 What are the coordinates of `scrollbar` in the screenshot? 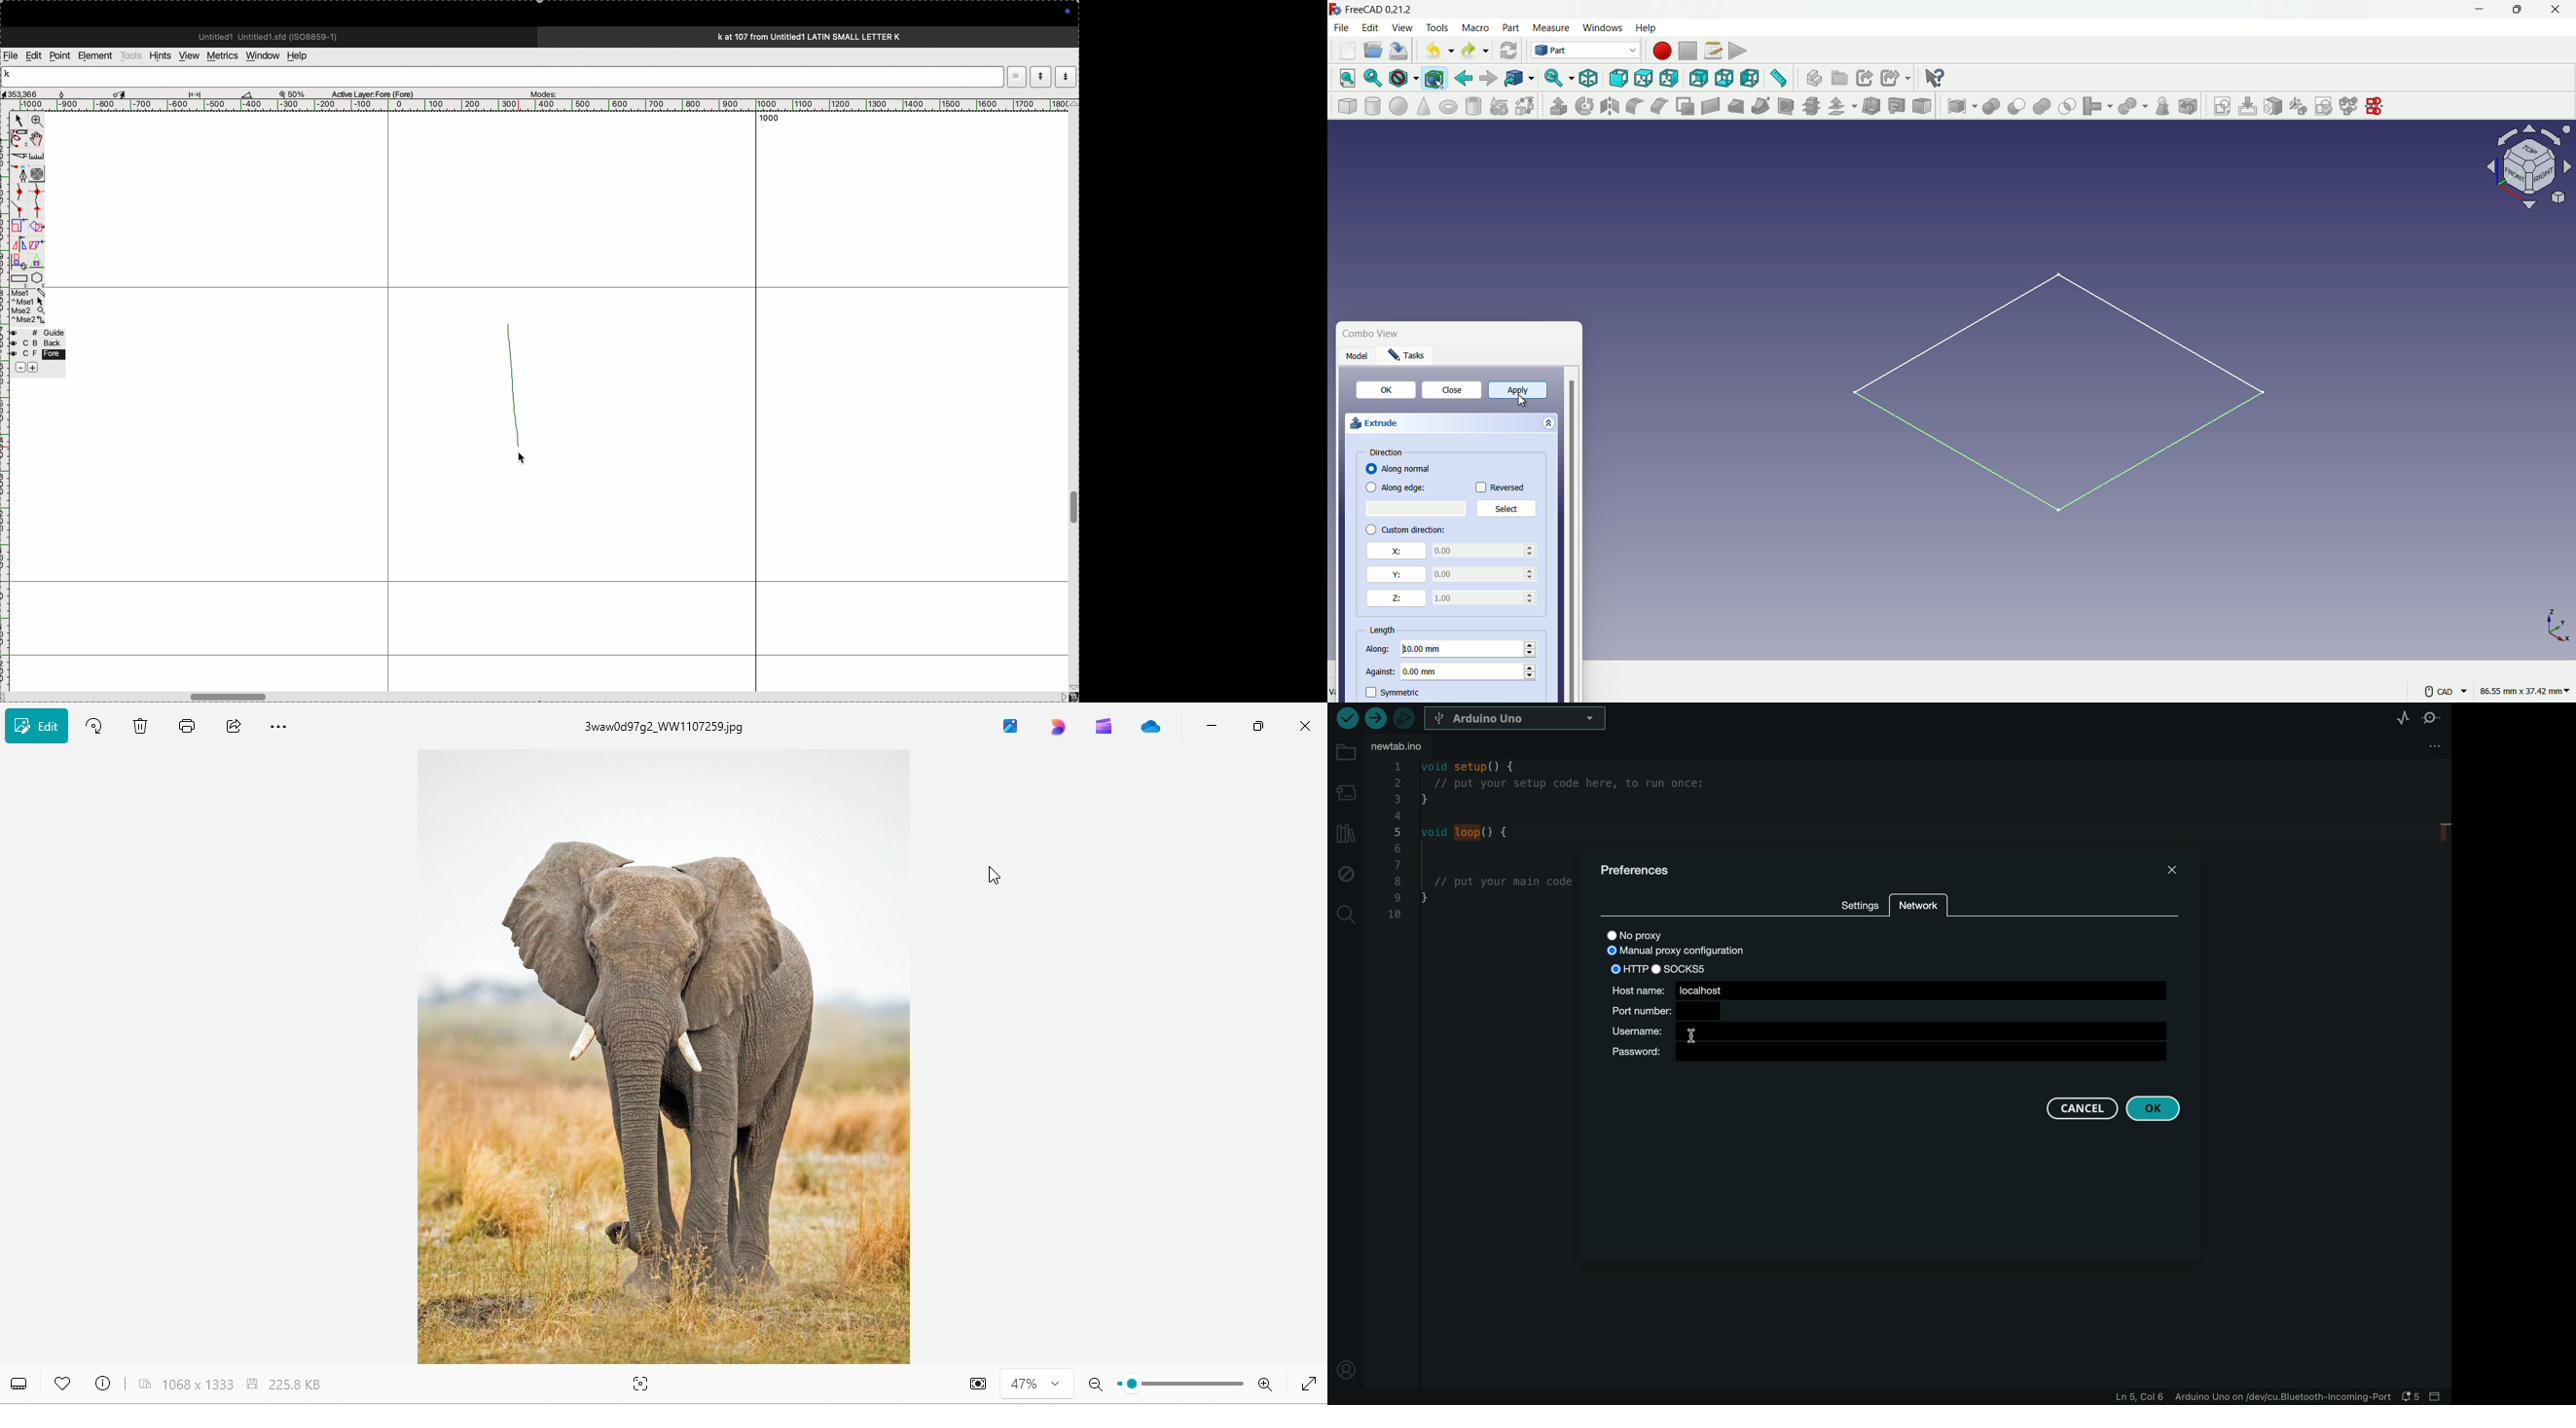 It's located at (230, 693).